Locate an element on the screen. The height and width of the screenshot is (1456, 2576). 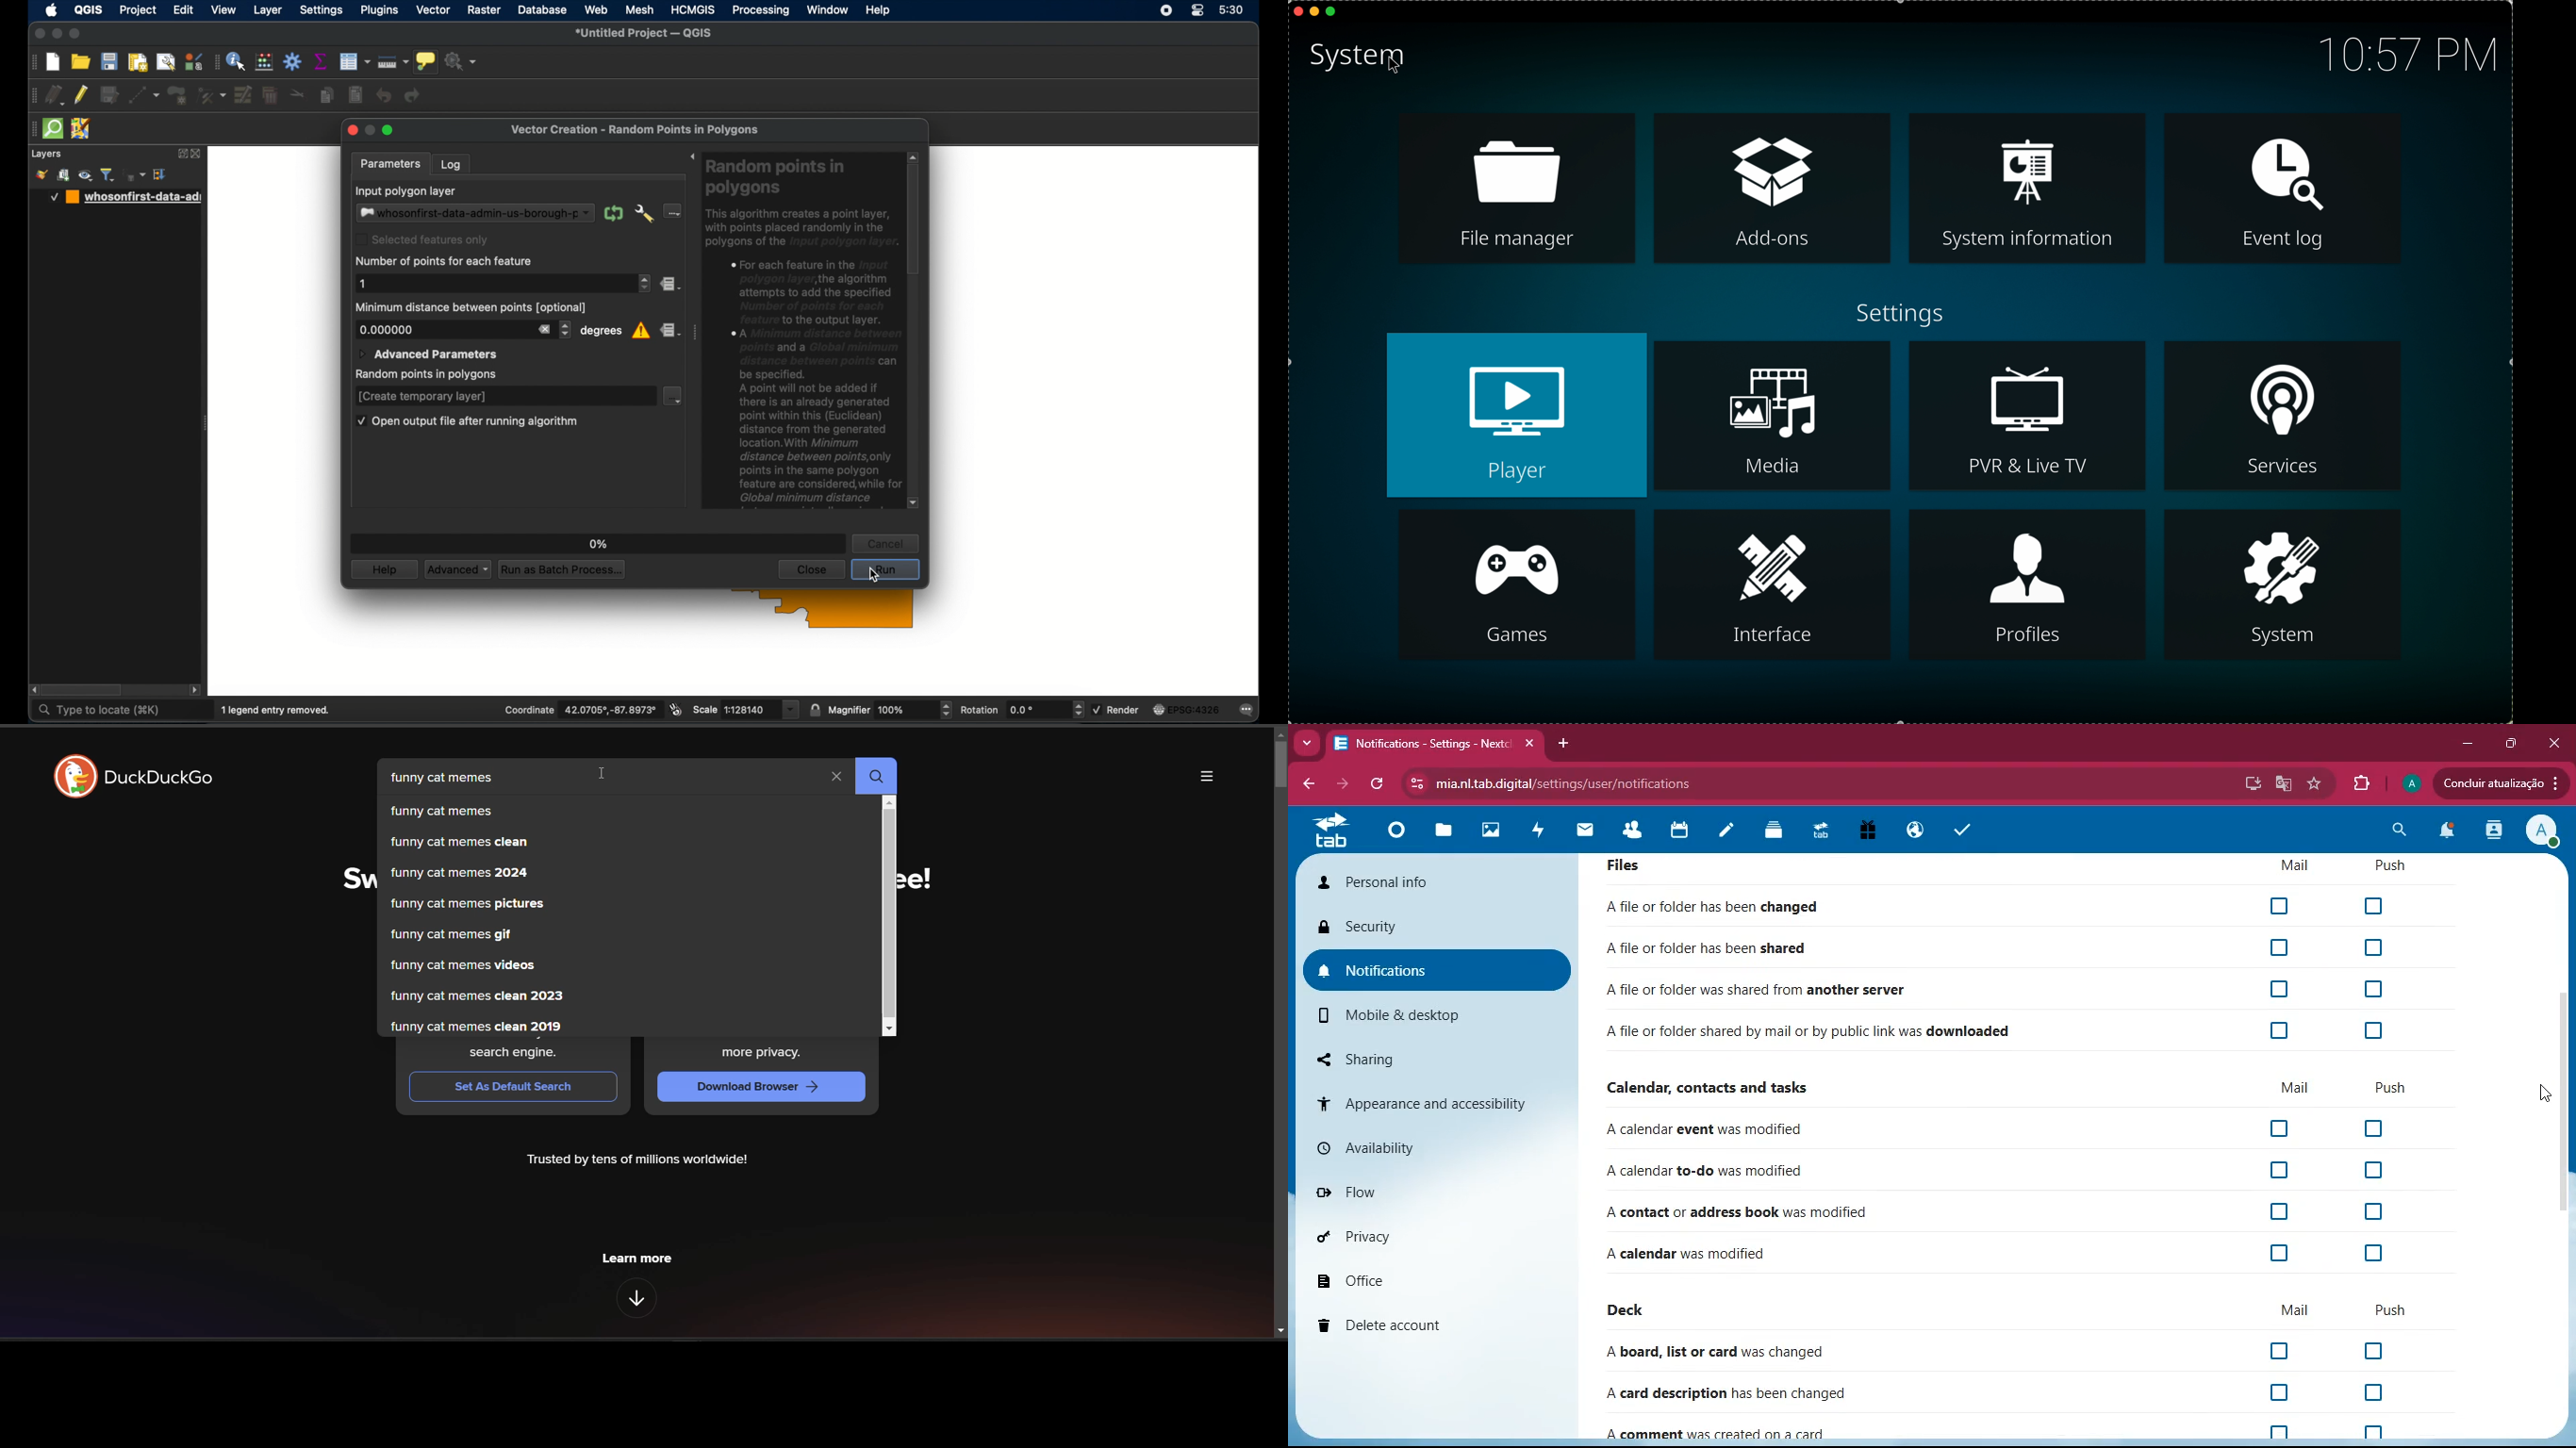
scroll down arrow is located at coordinates (913, 502).